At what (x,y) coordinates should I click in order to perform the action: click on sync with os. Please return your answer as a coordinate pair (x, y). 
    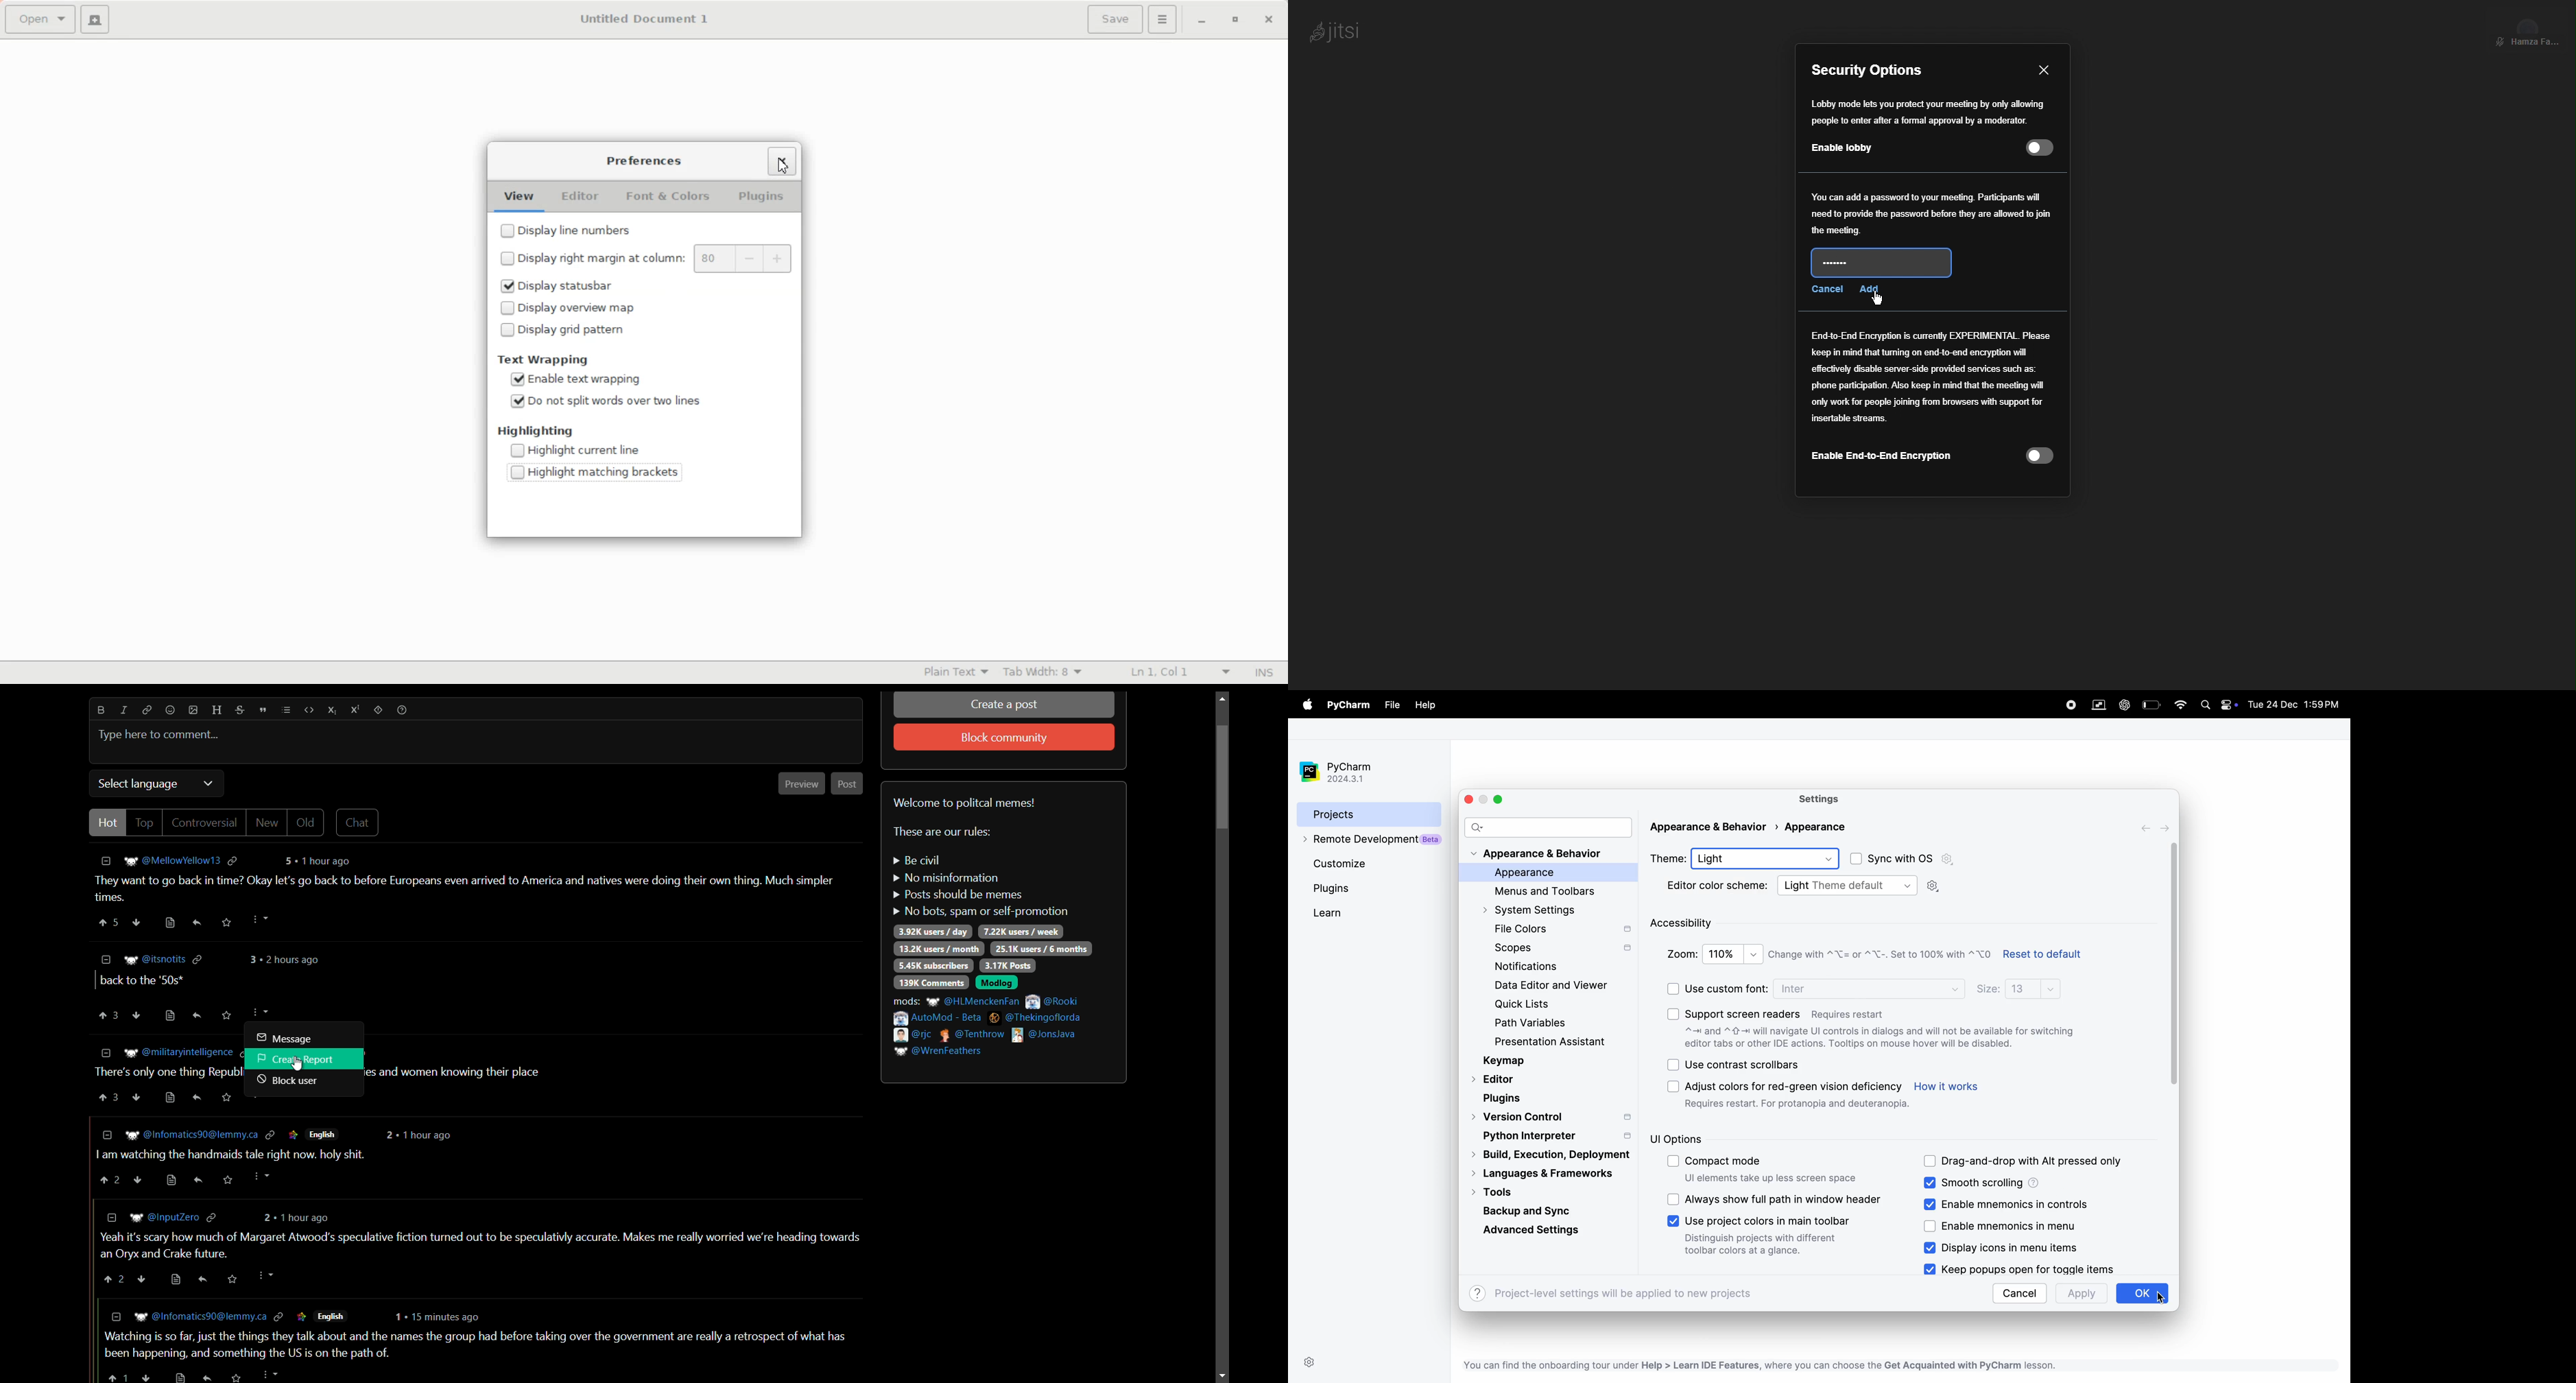
    Looking at the image, I should click on (1895, 859).